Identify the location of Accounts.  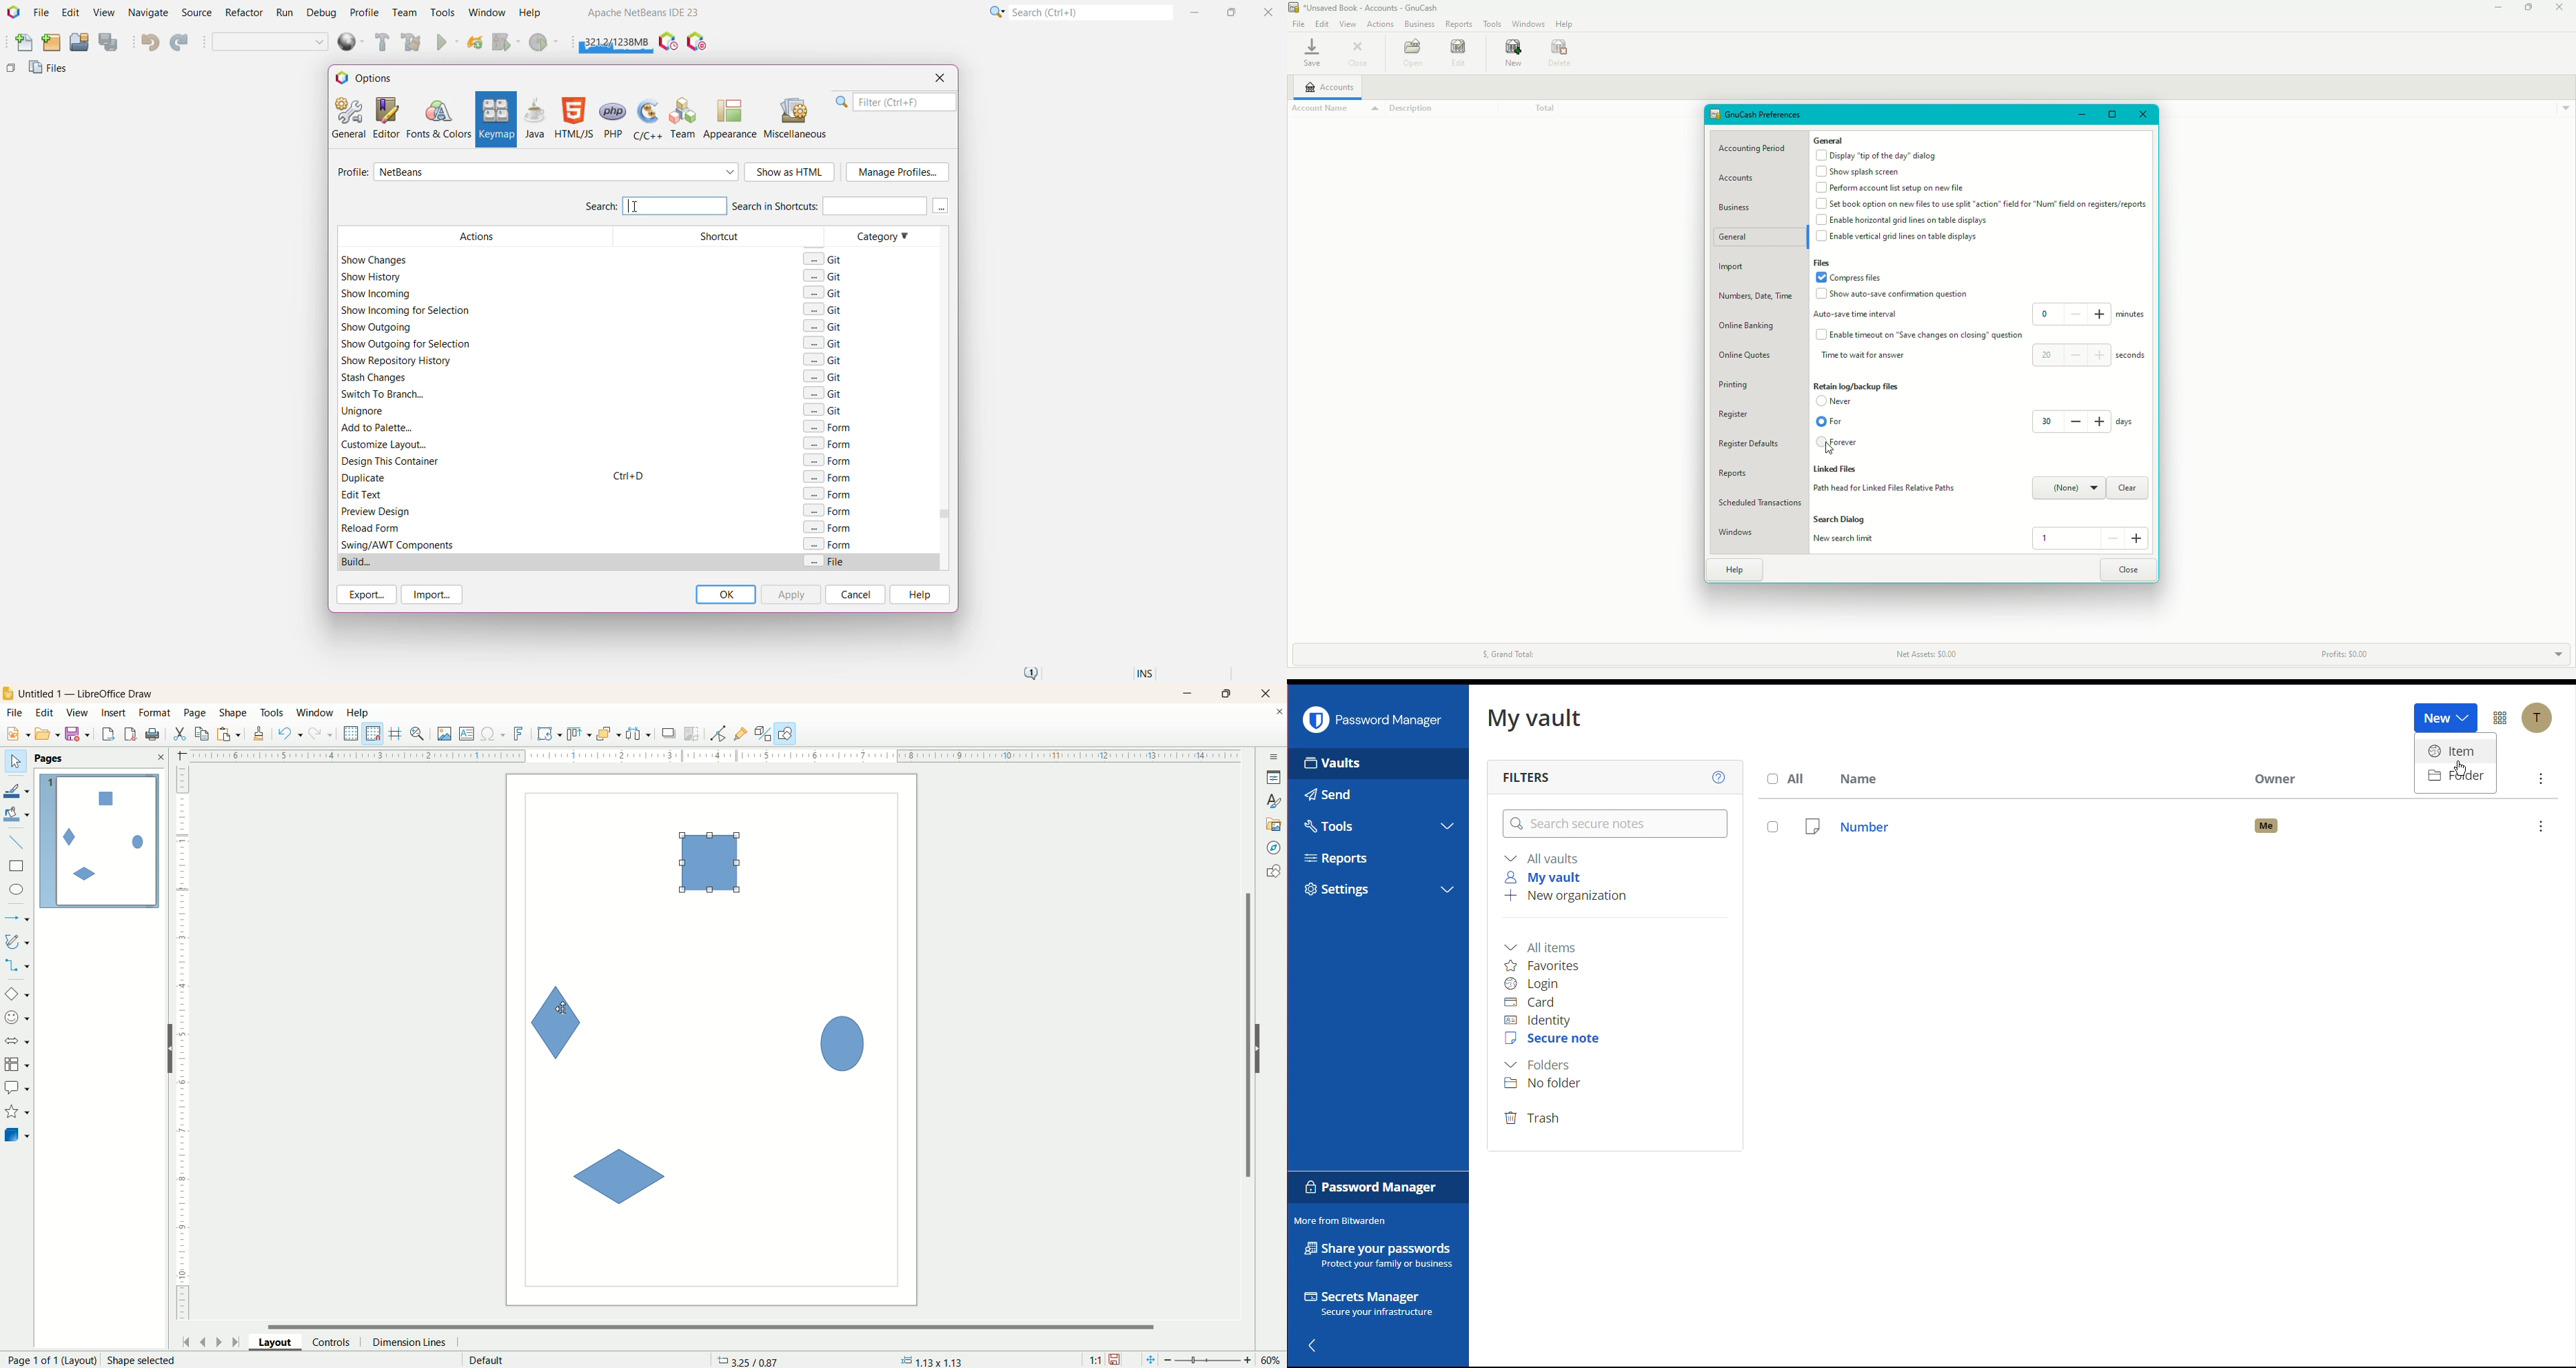
(1739, 178).